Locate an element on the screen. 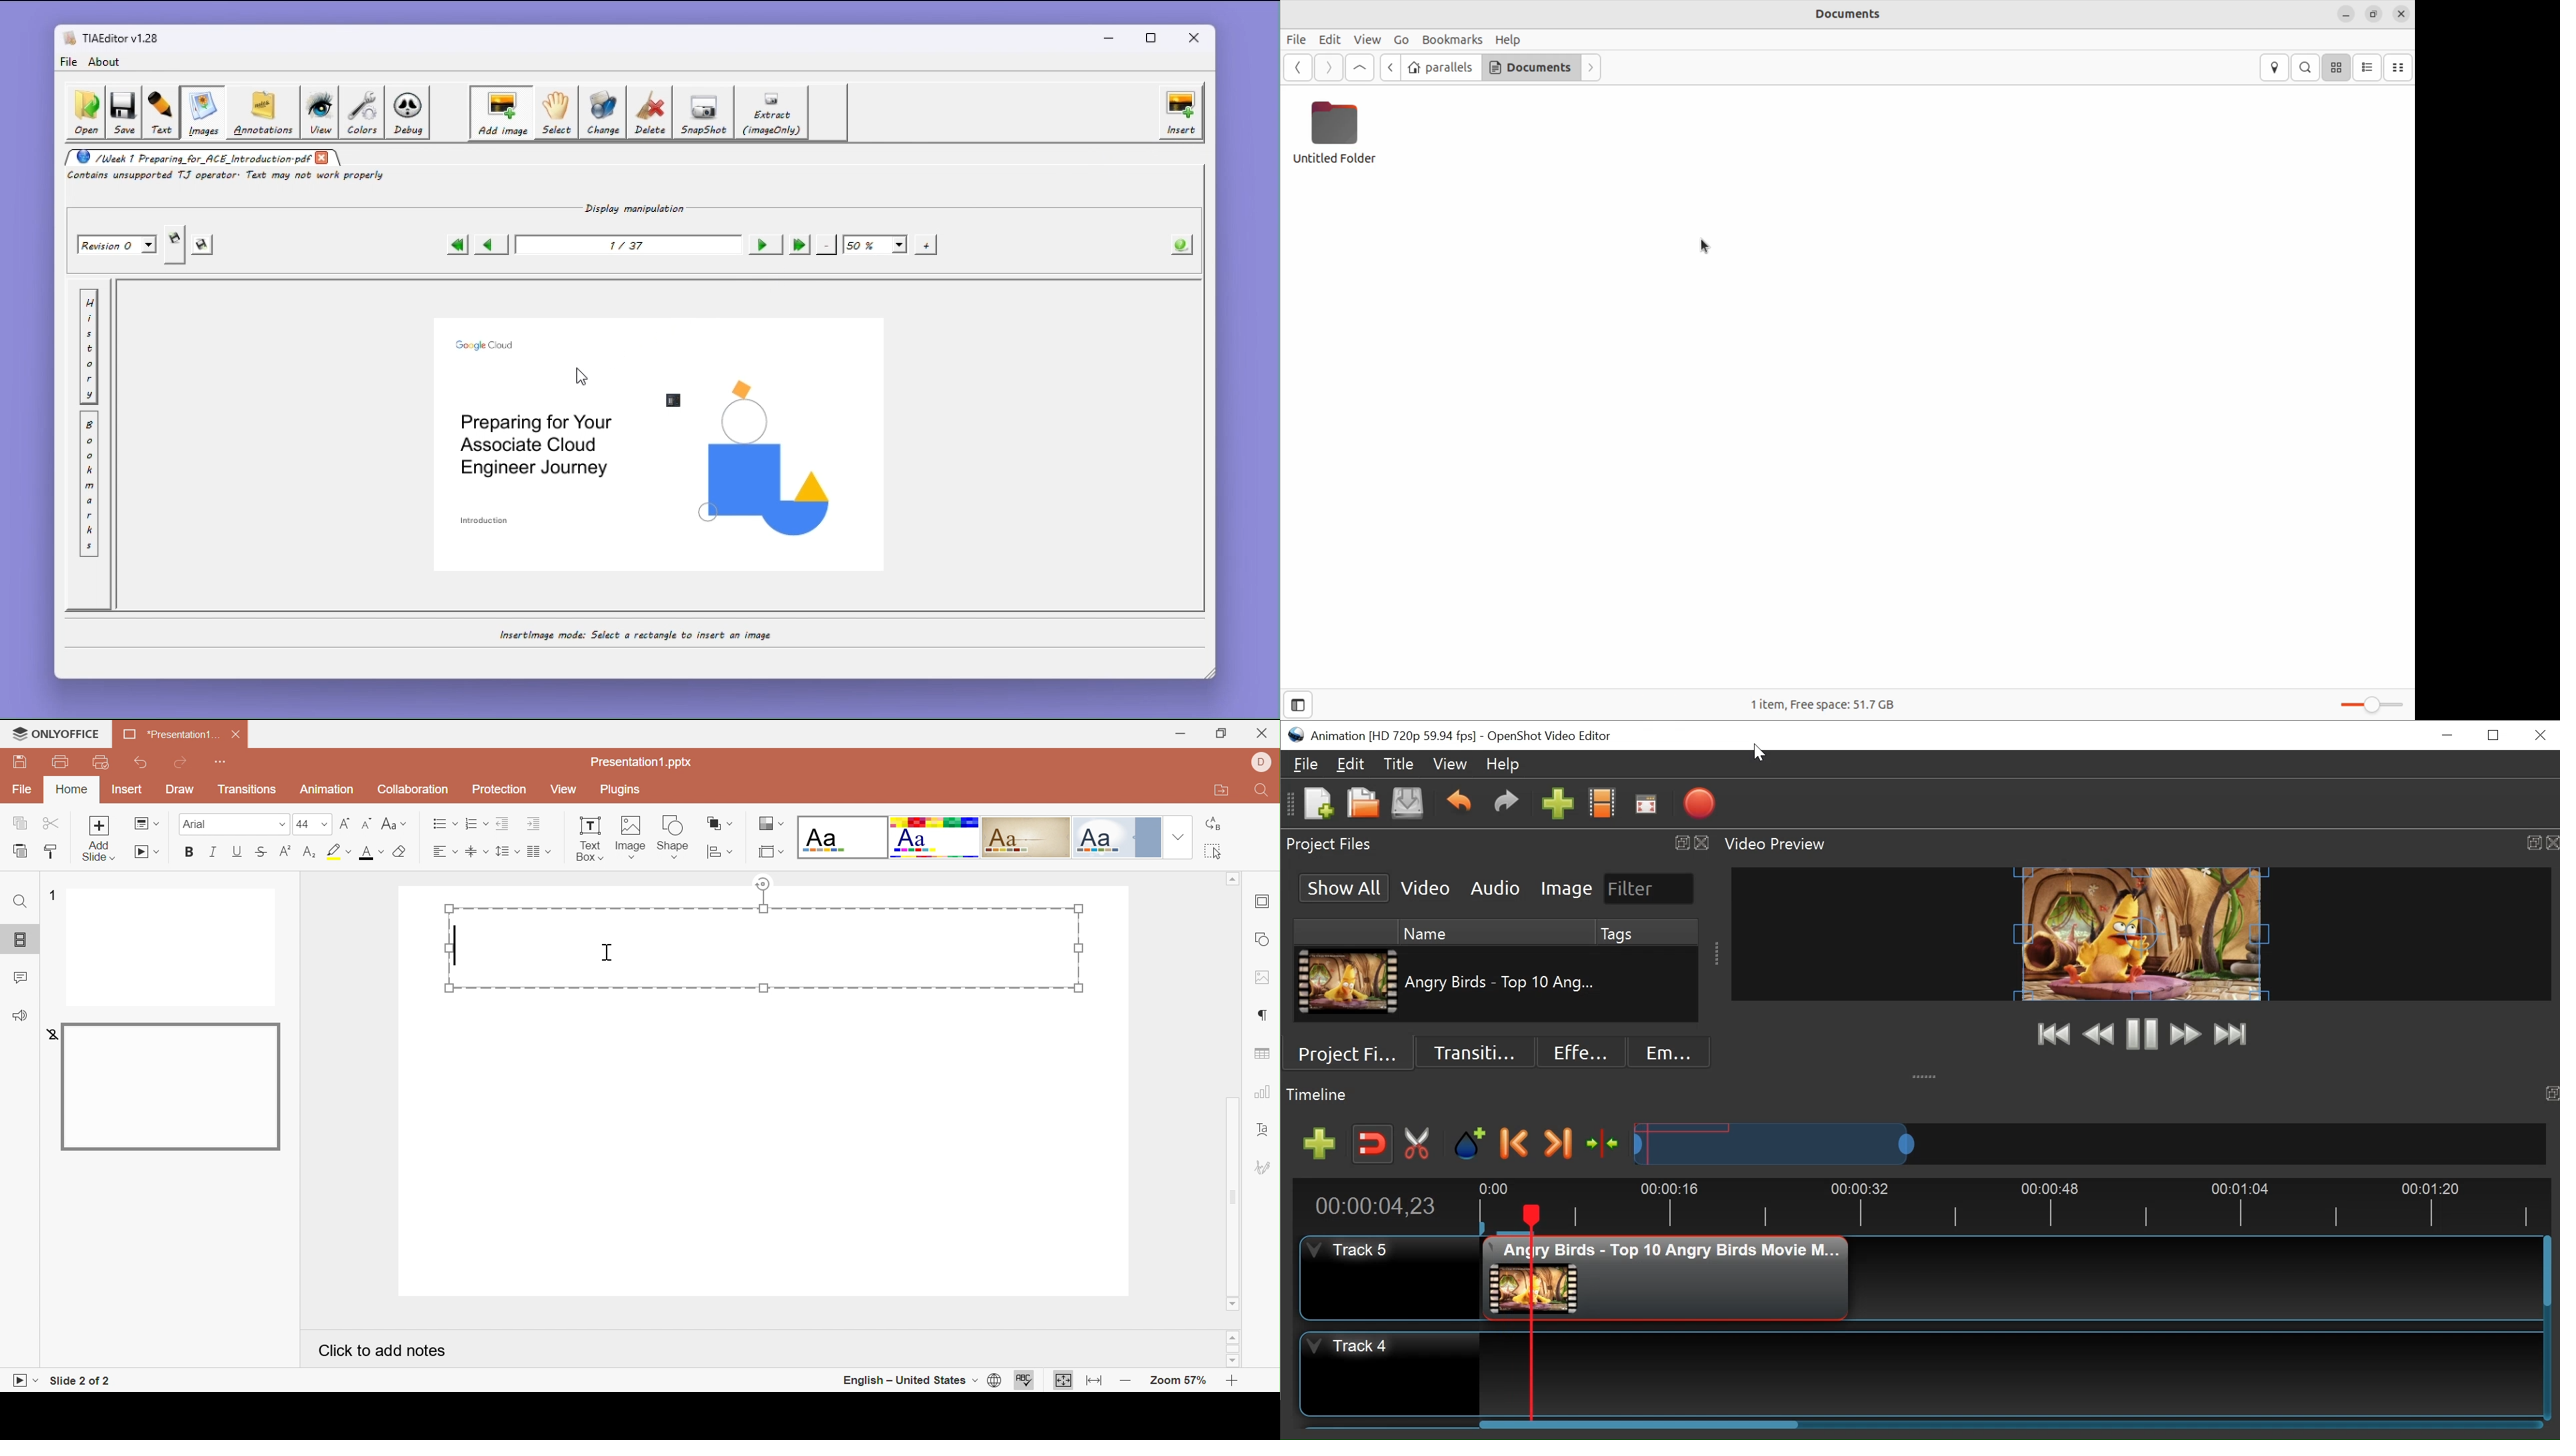 The image size is (2576, 1456). Paste is located at coordinates (22, 851).